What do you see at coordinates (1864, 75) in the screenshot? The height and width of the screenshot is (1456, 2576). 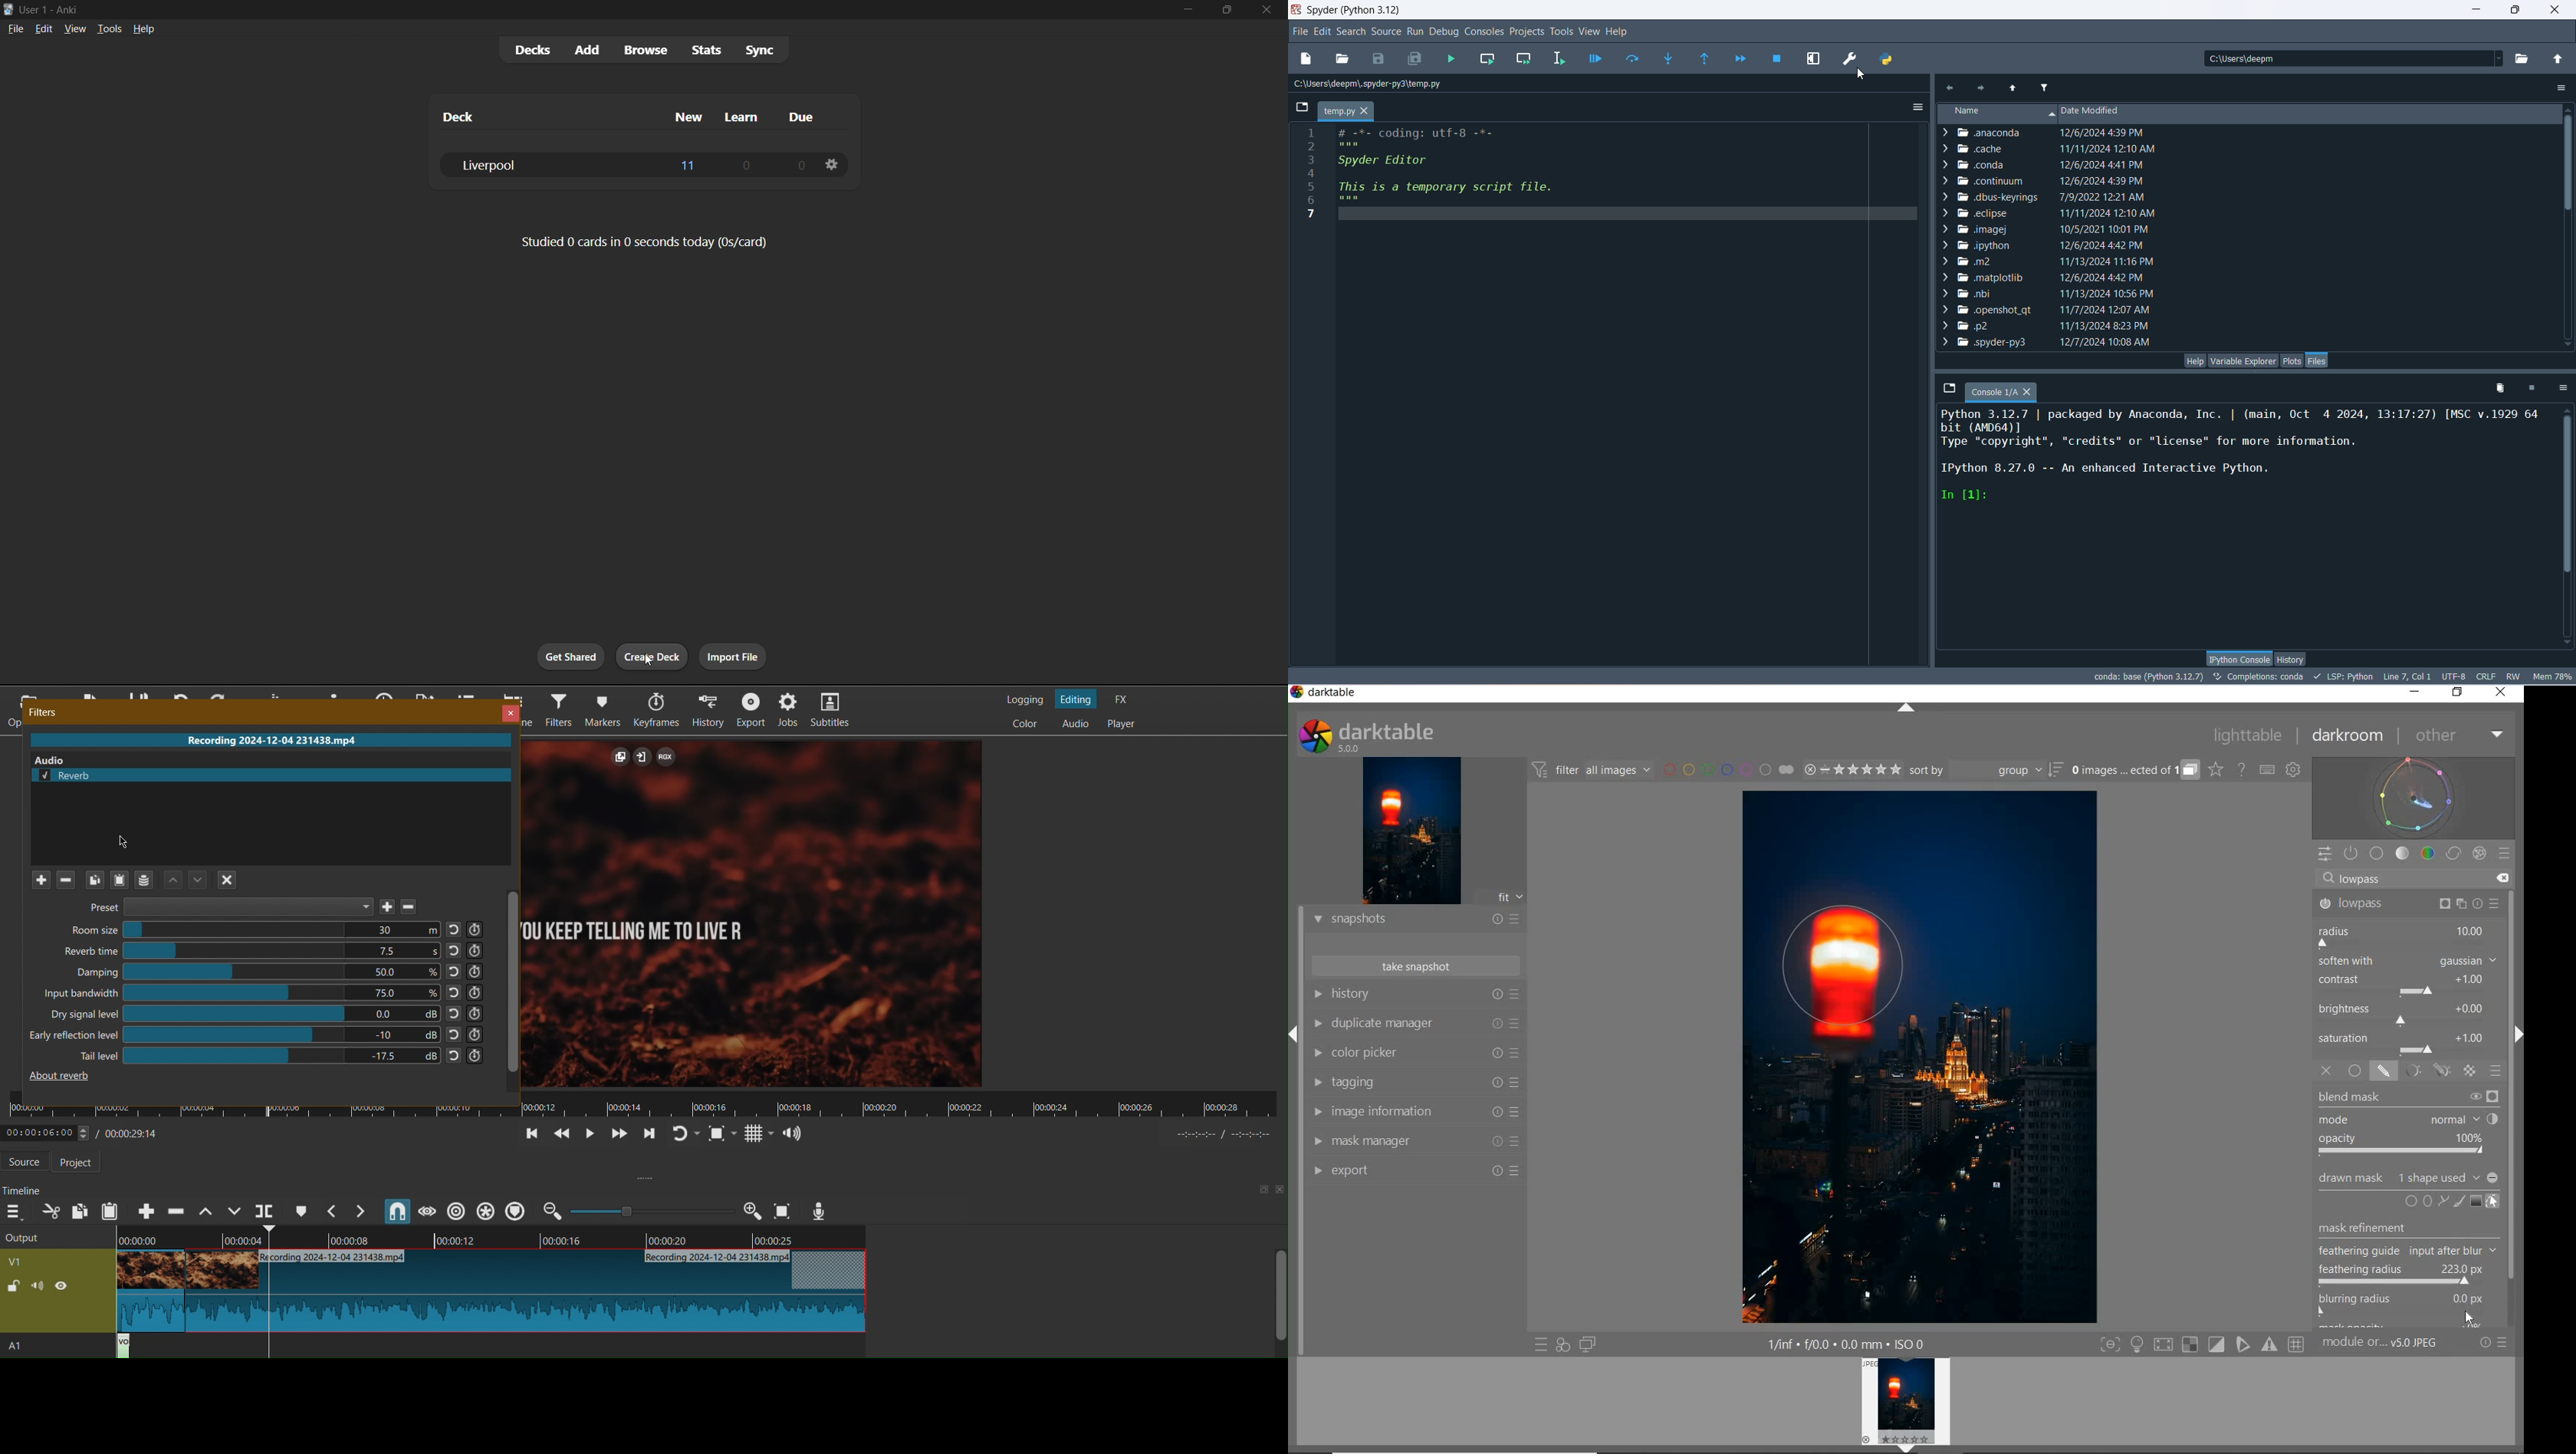 I see `cursor` at bounding box center [1864, 75].